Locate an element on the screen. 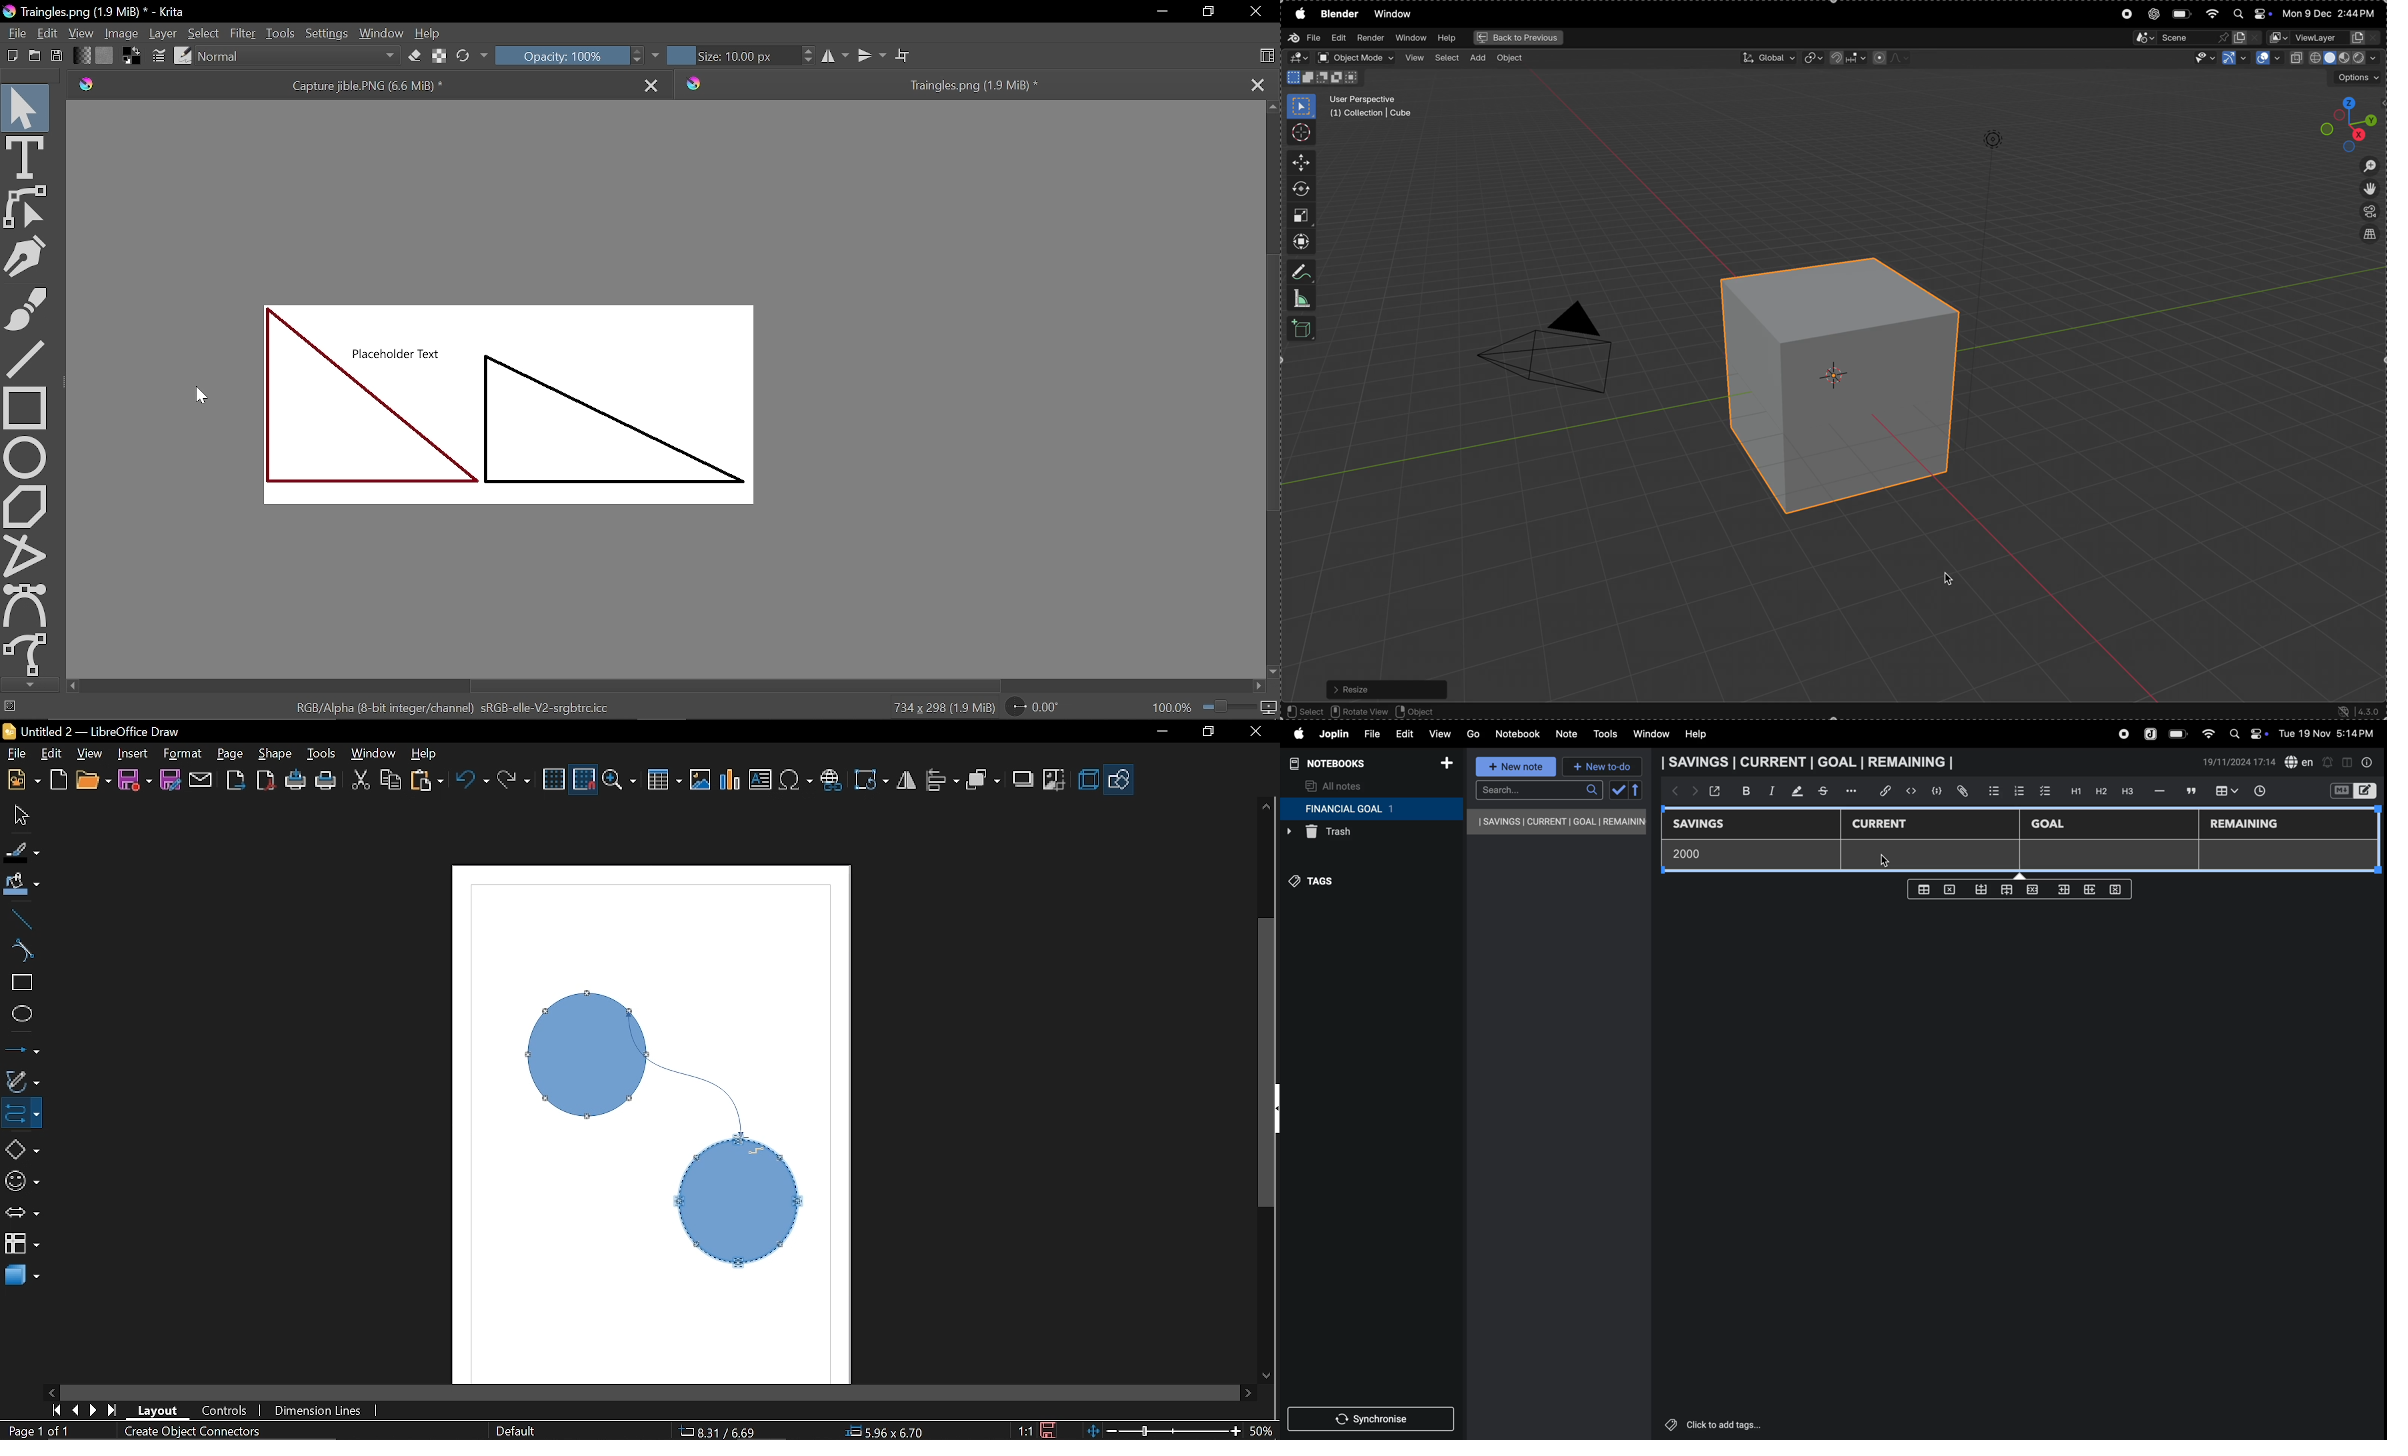 Image resolution: width=2408 pixels, height=1456 pixels. record is located at coordinates (2123, 734).